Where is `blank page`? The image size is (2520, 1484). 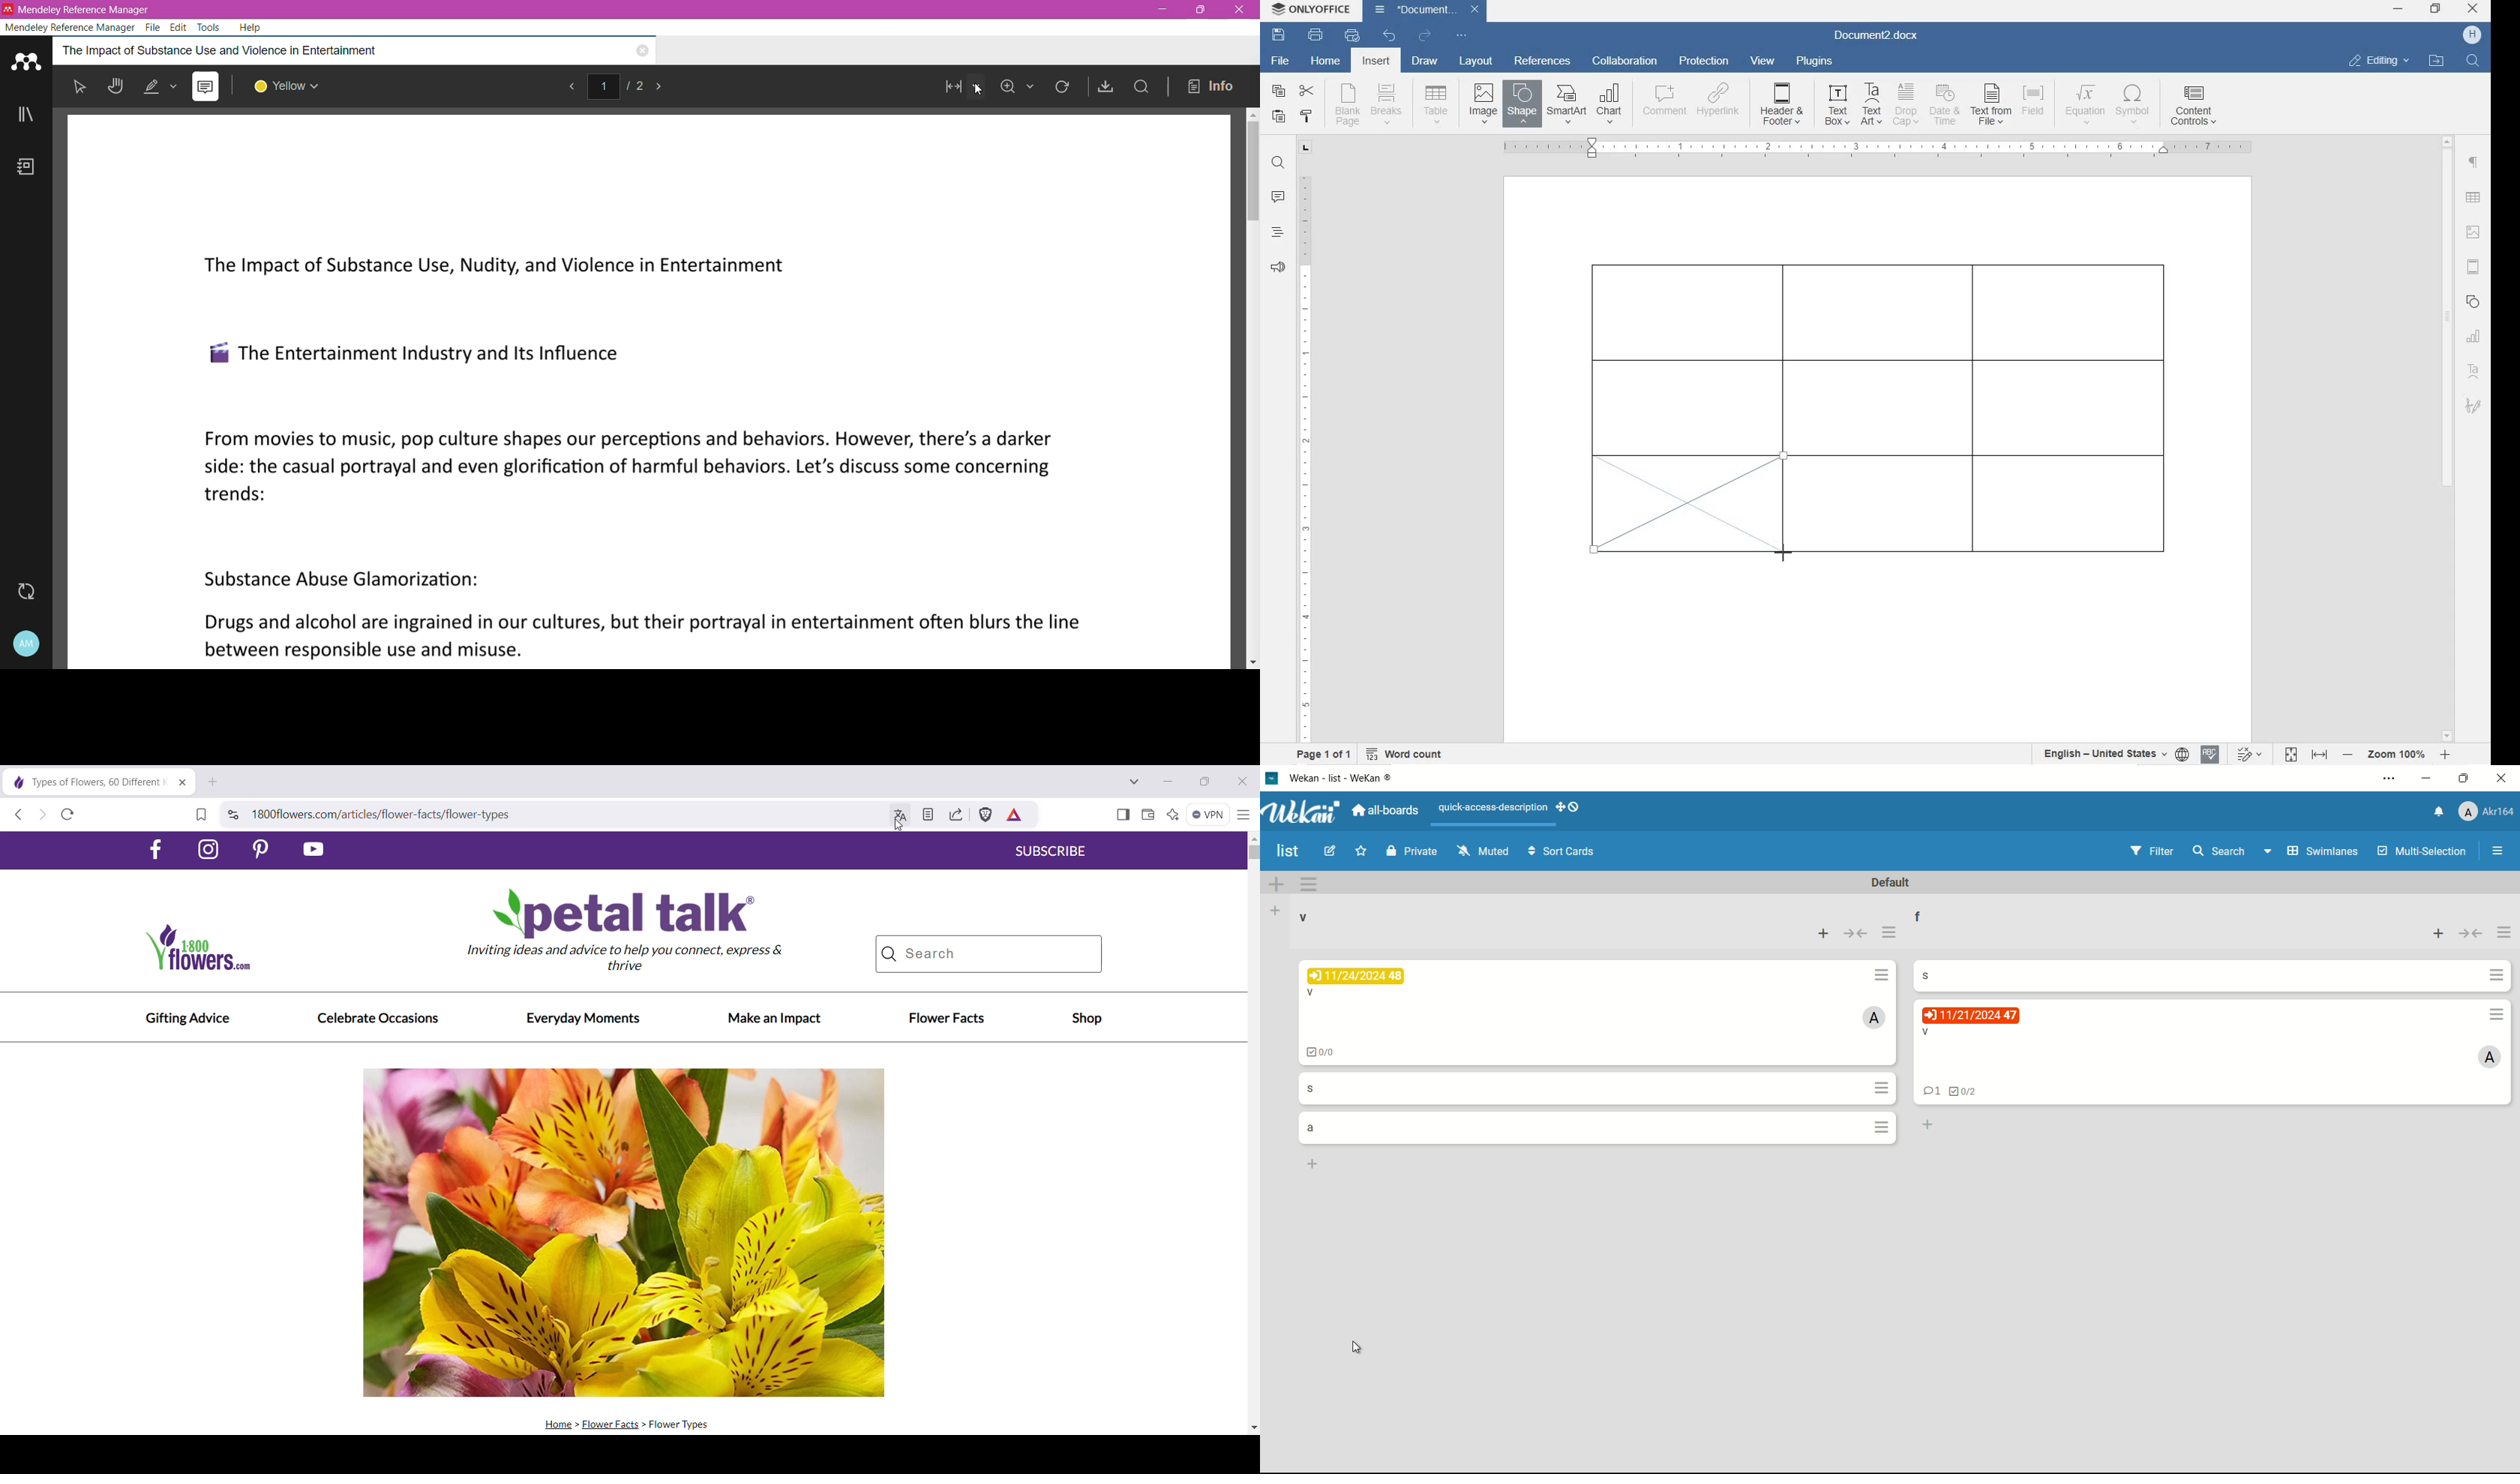
blank page is located at coordinates (1346, 106).